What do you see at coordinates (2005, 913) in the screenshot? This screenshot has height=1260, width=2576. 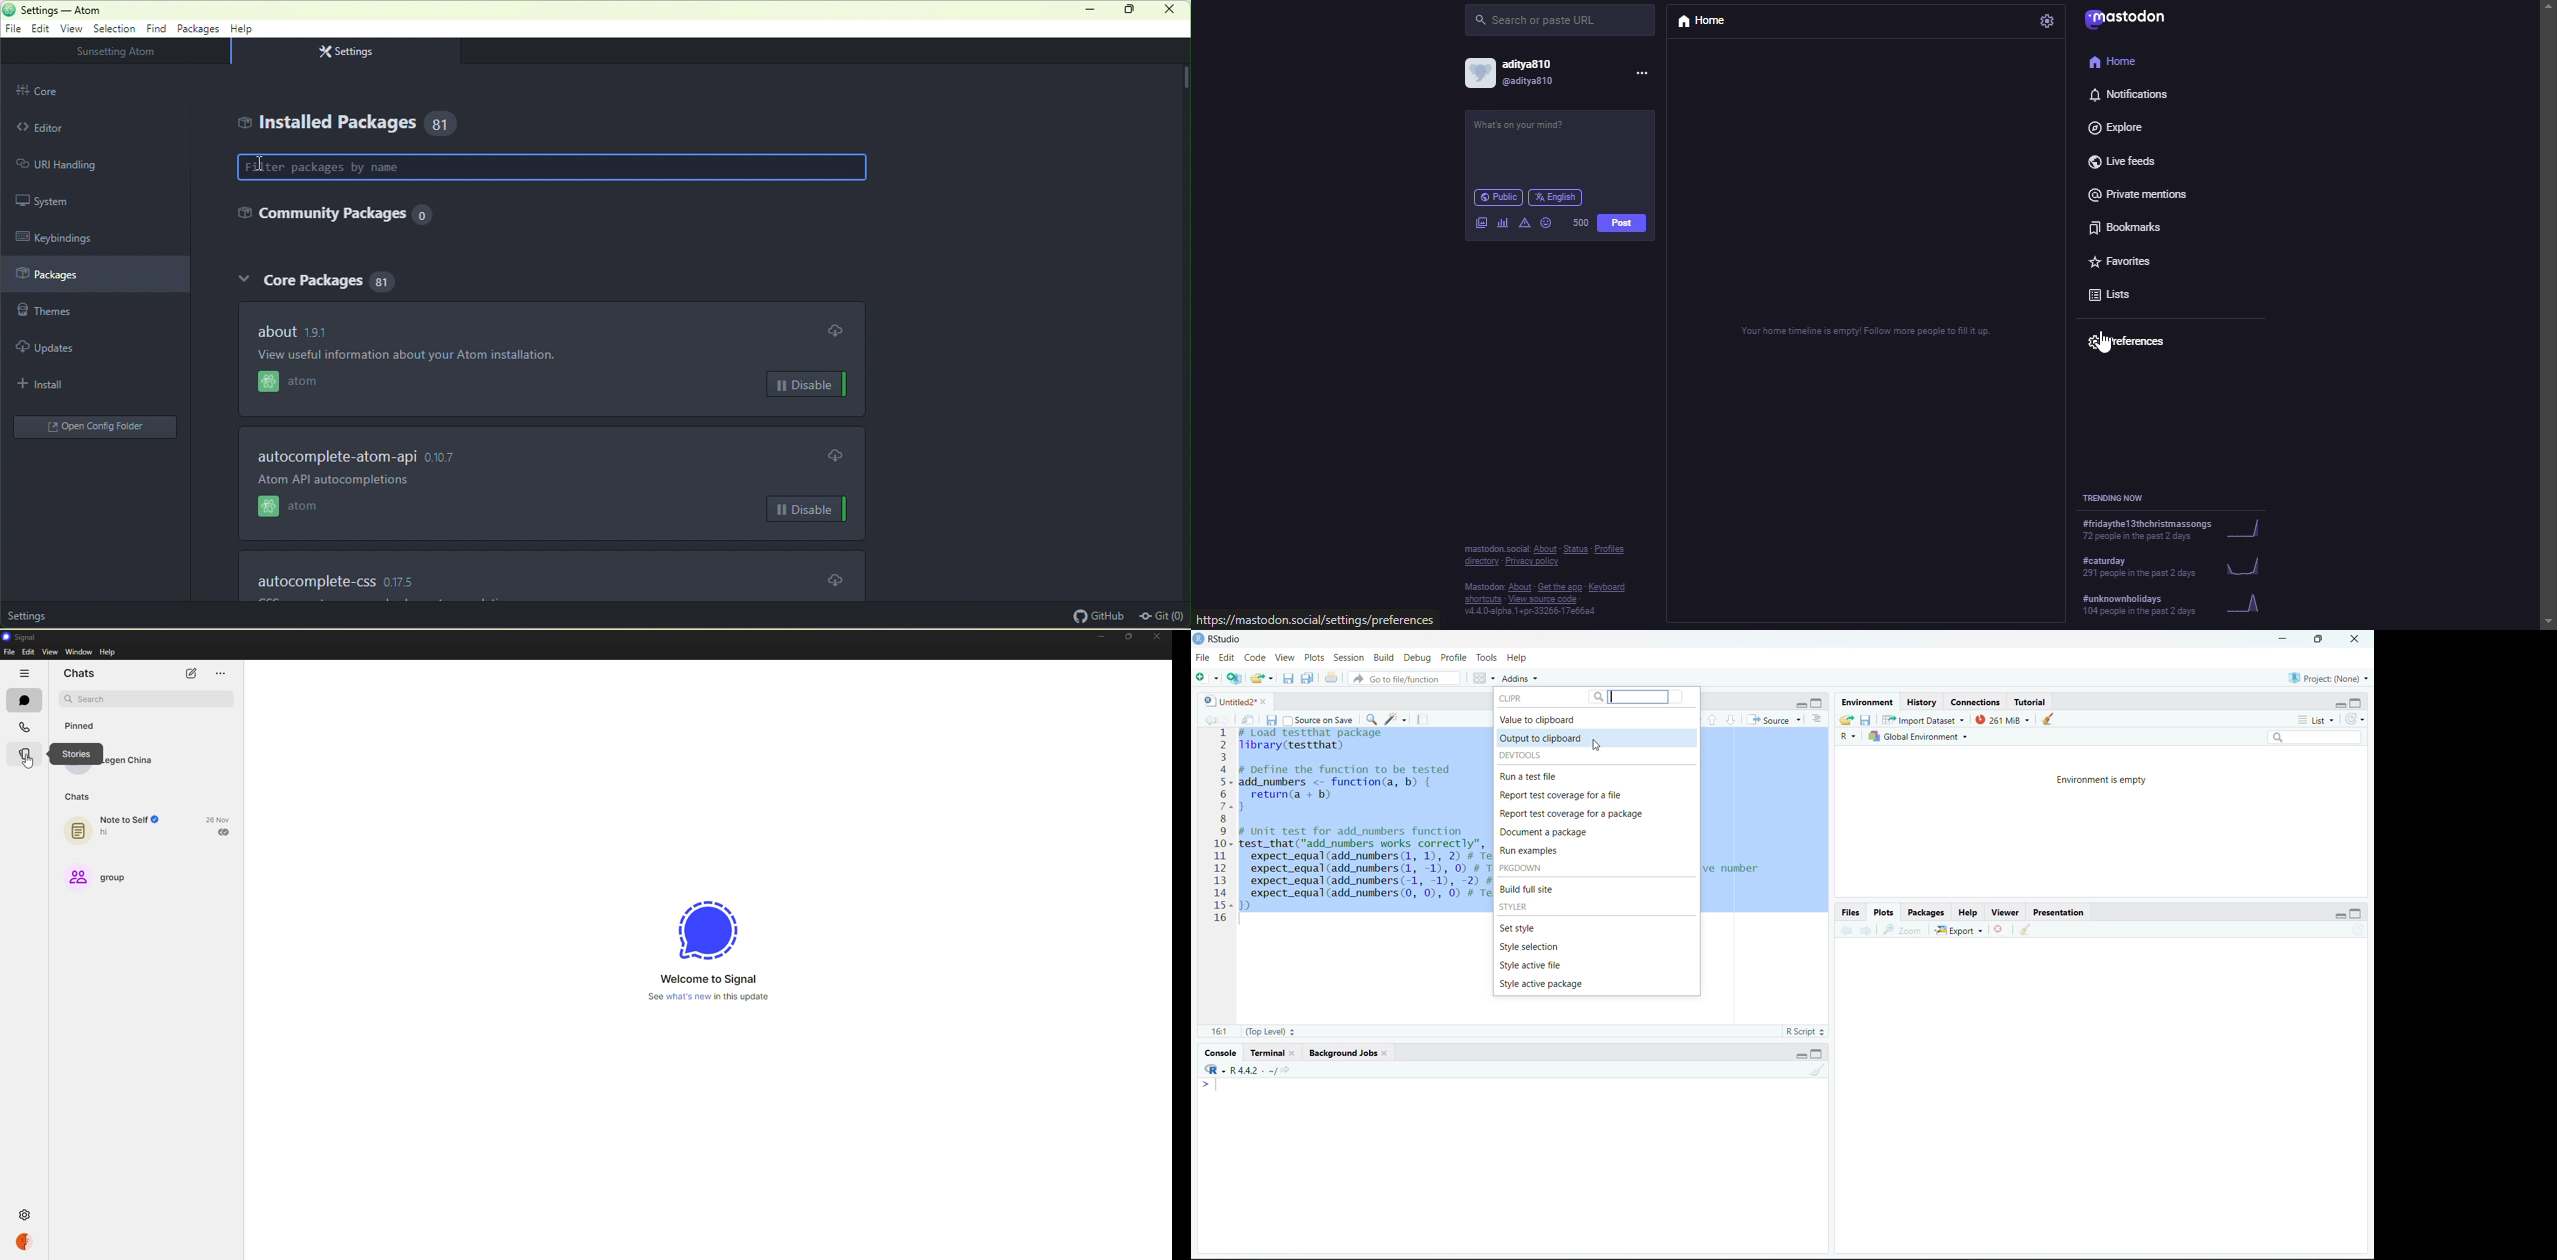 I see `Viewer` at bounding box center [2005, 913].